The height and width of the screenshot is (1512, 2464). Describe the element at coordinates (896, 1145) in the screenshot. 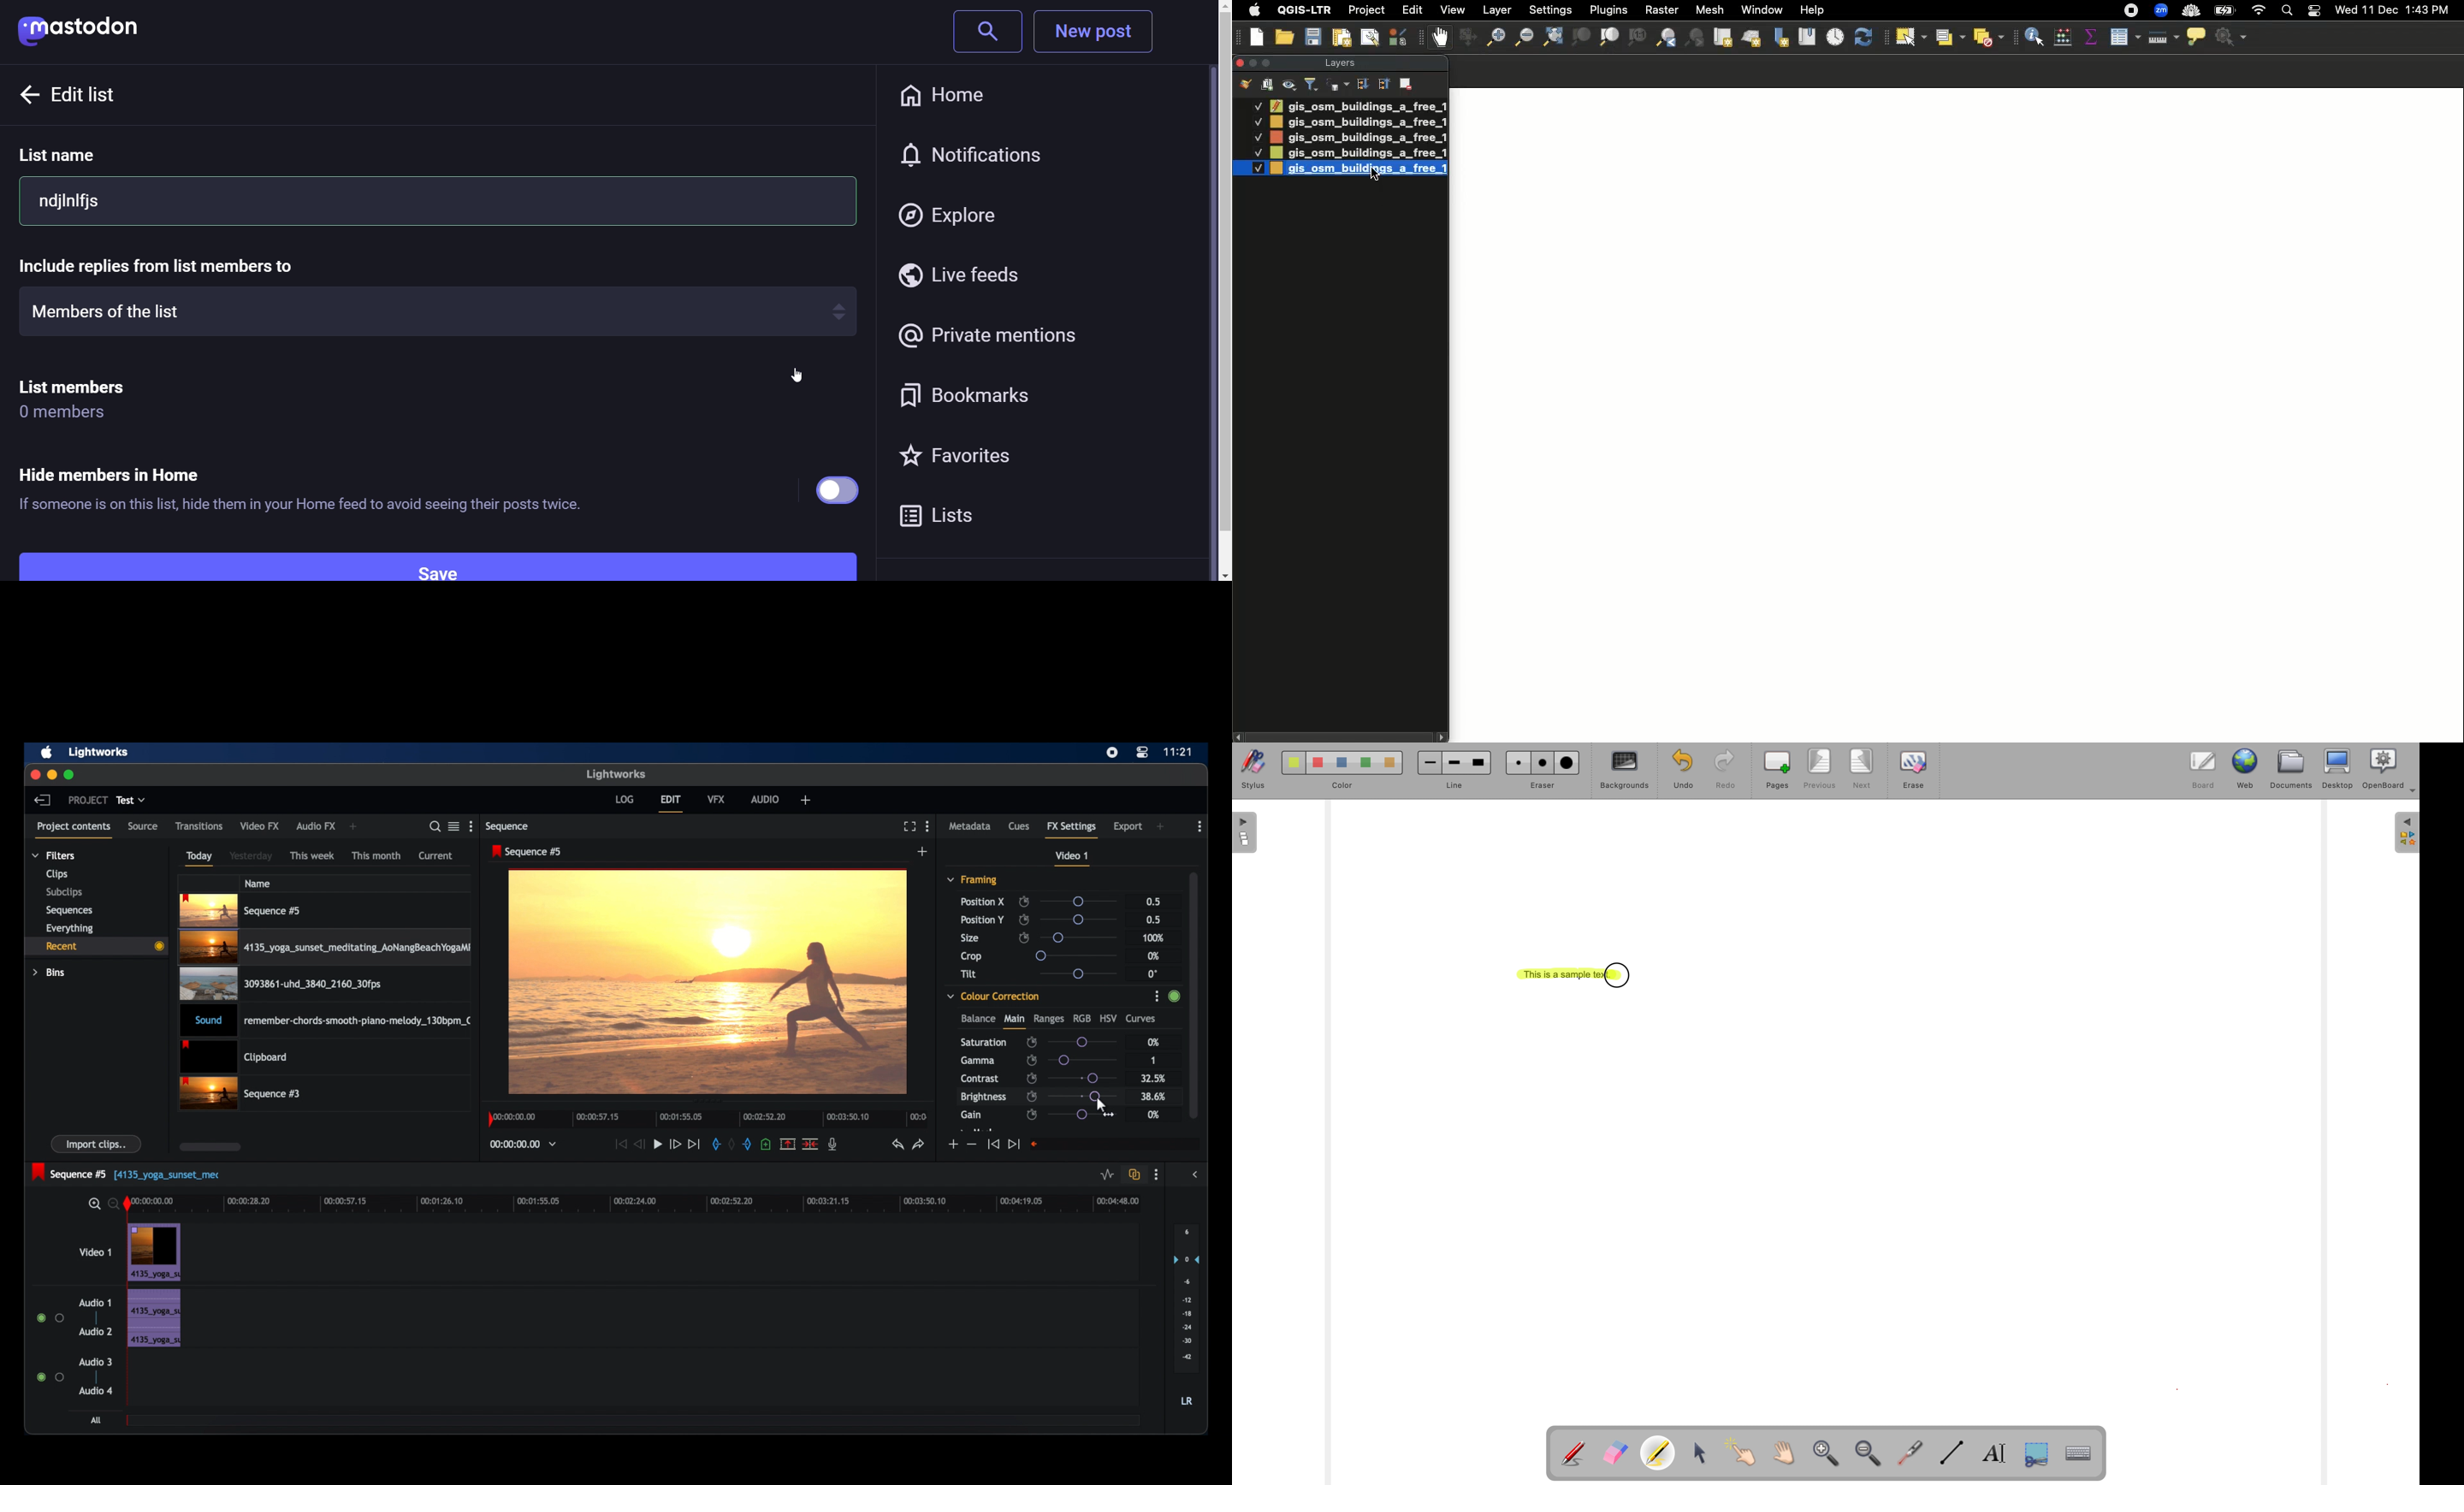

I see `undo` at that location.